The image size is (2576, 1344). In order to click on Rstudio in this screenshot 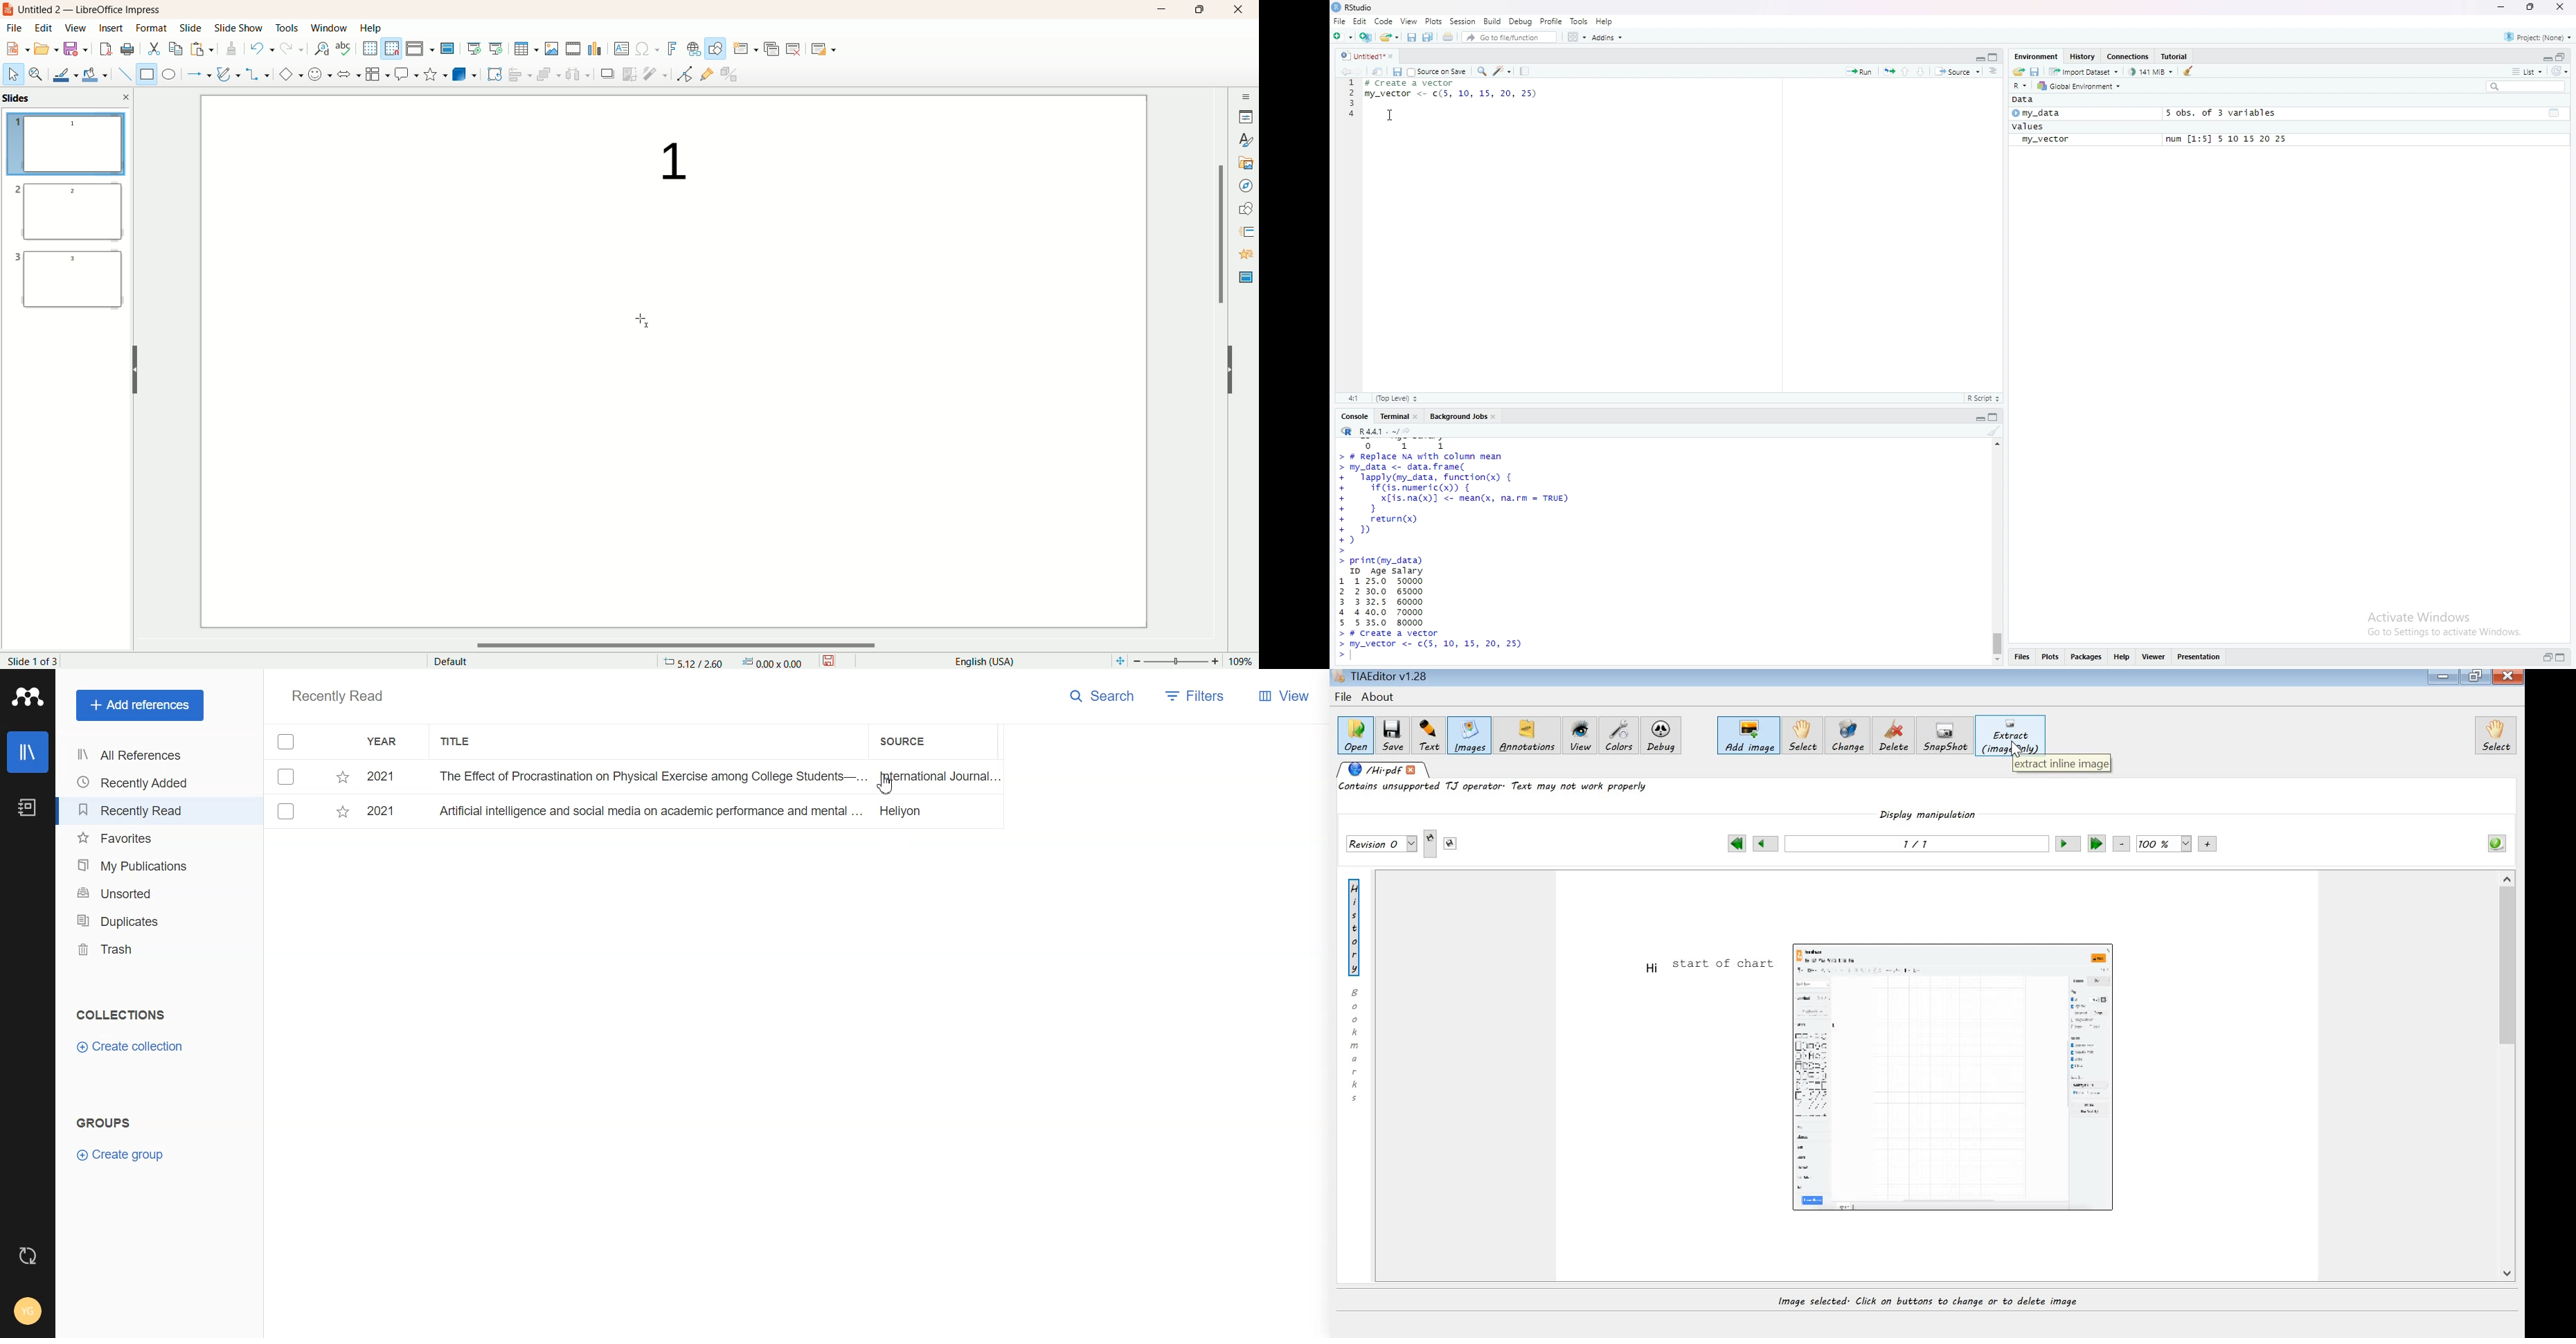, I will do `click(1355, 7)`.